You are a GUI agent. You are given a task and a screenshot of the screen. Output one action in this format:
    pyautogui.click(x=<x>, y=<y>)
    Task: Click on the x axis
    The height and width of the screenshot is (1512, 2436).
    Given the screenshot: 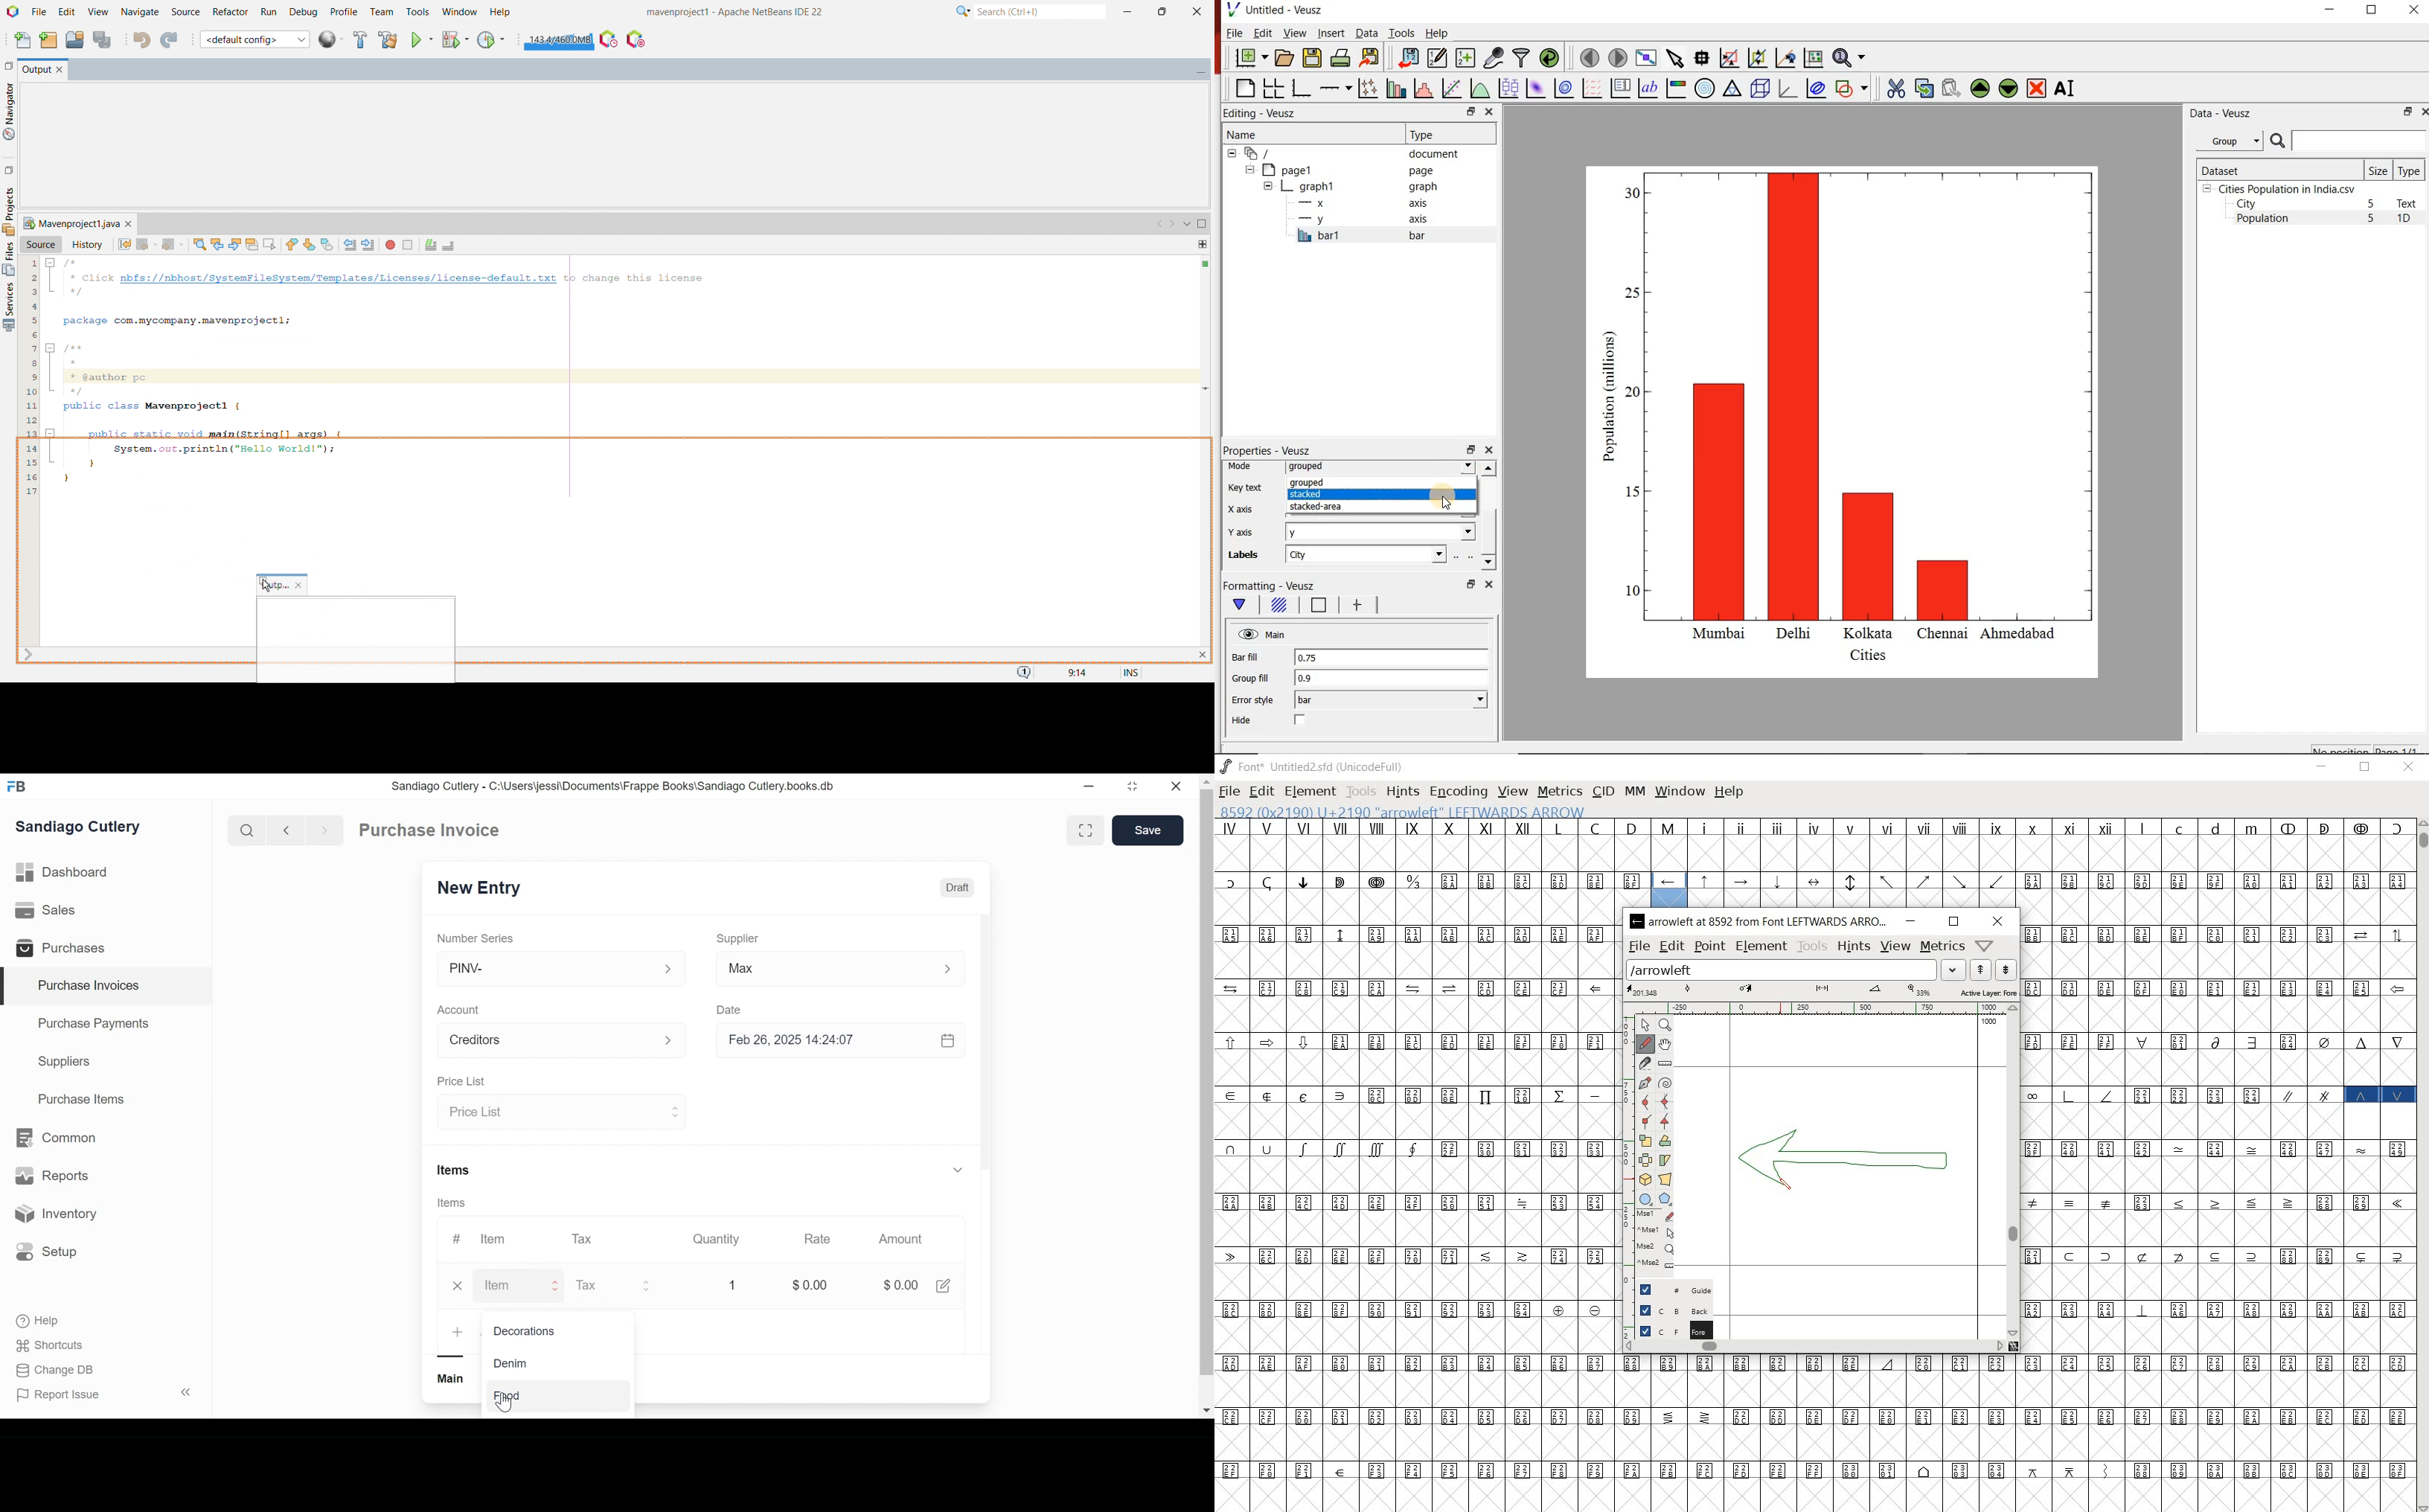 What is the action you would take?
    pyautogui.click(x=1365, y=203)
    